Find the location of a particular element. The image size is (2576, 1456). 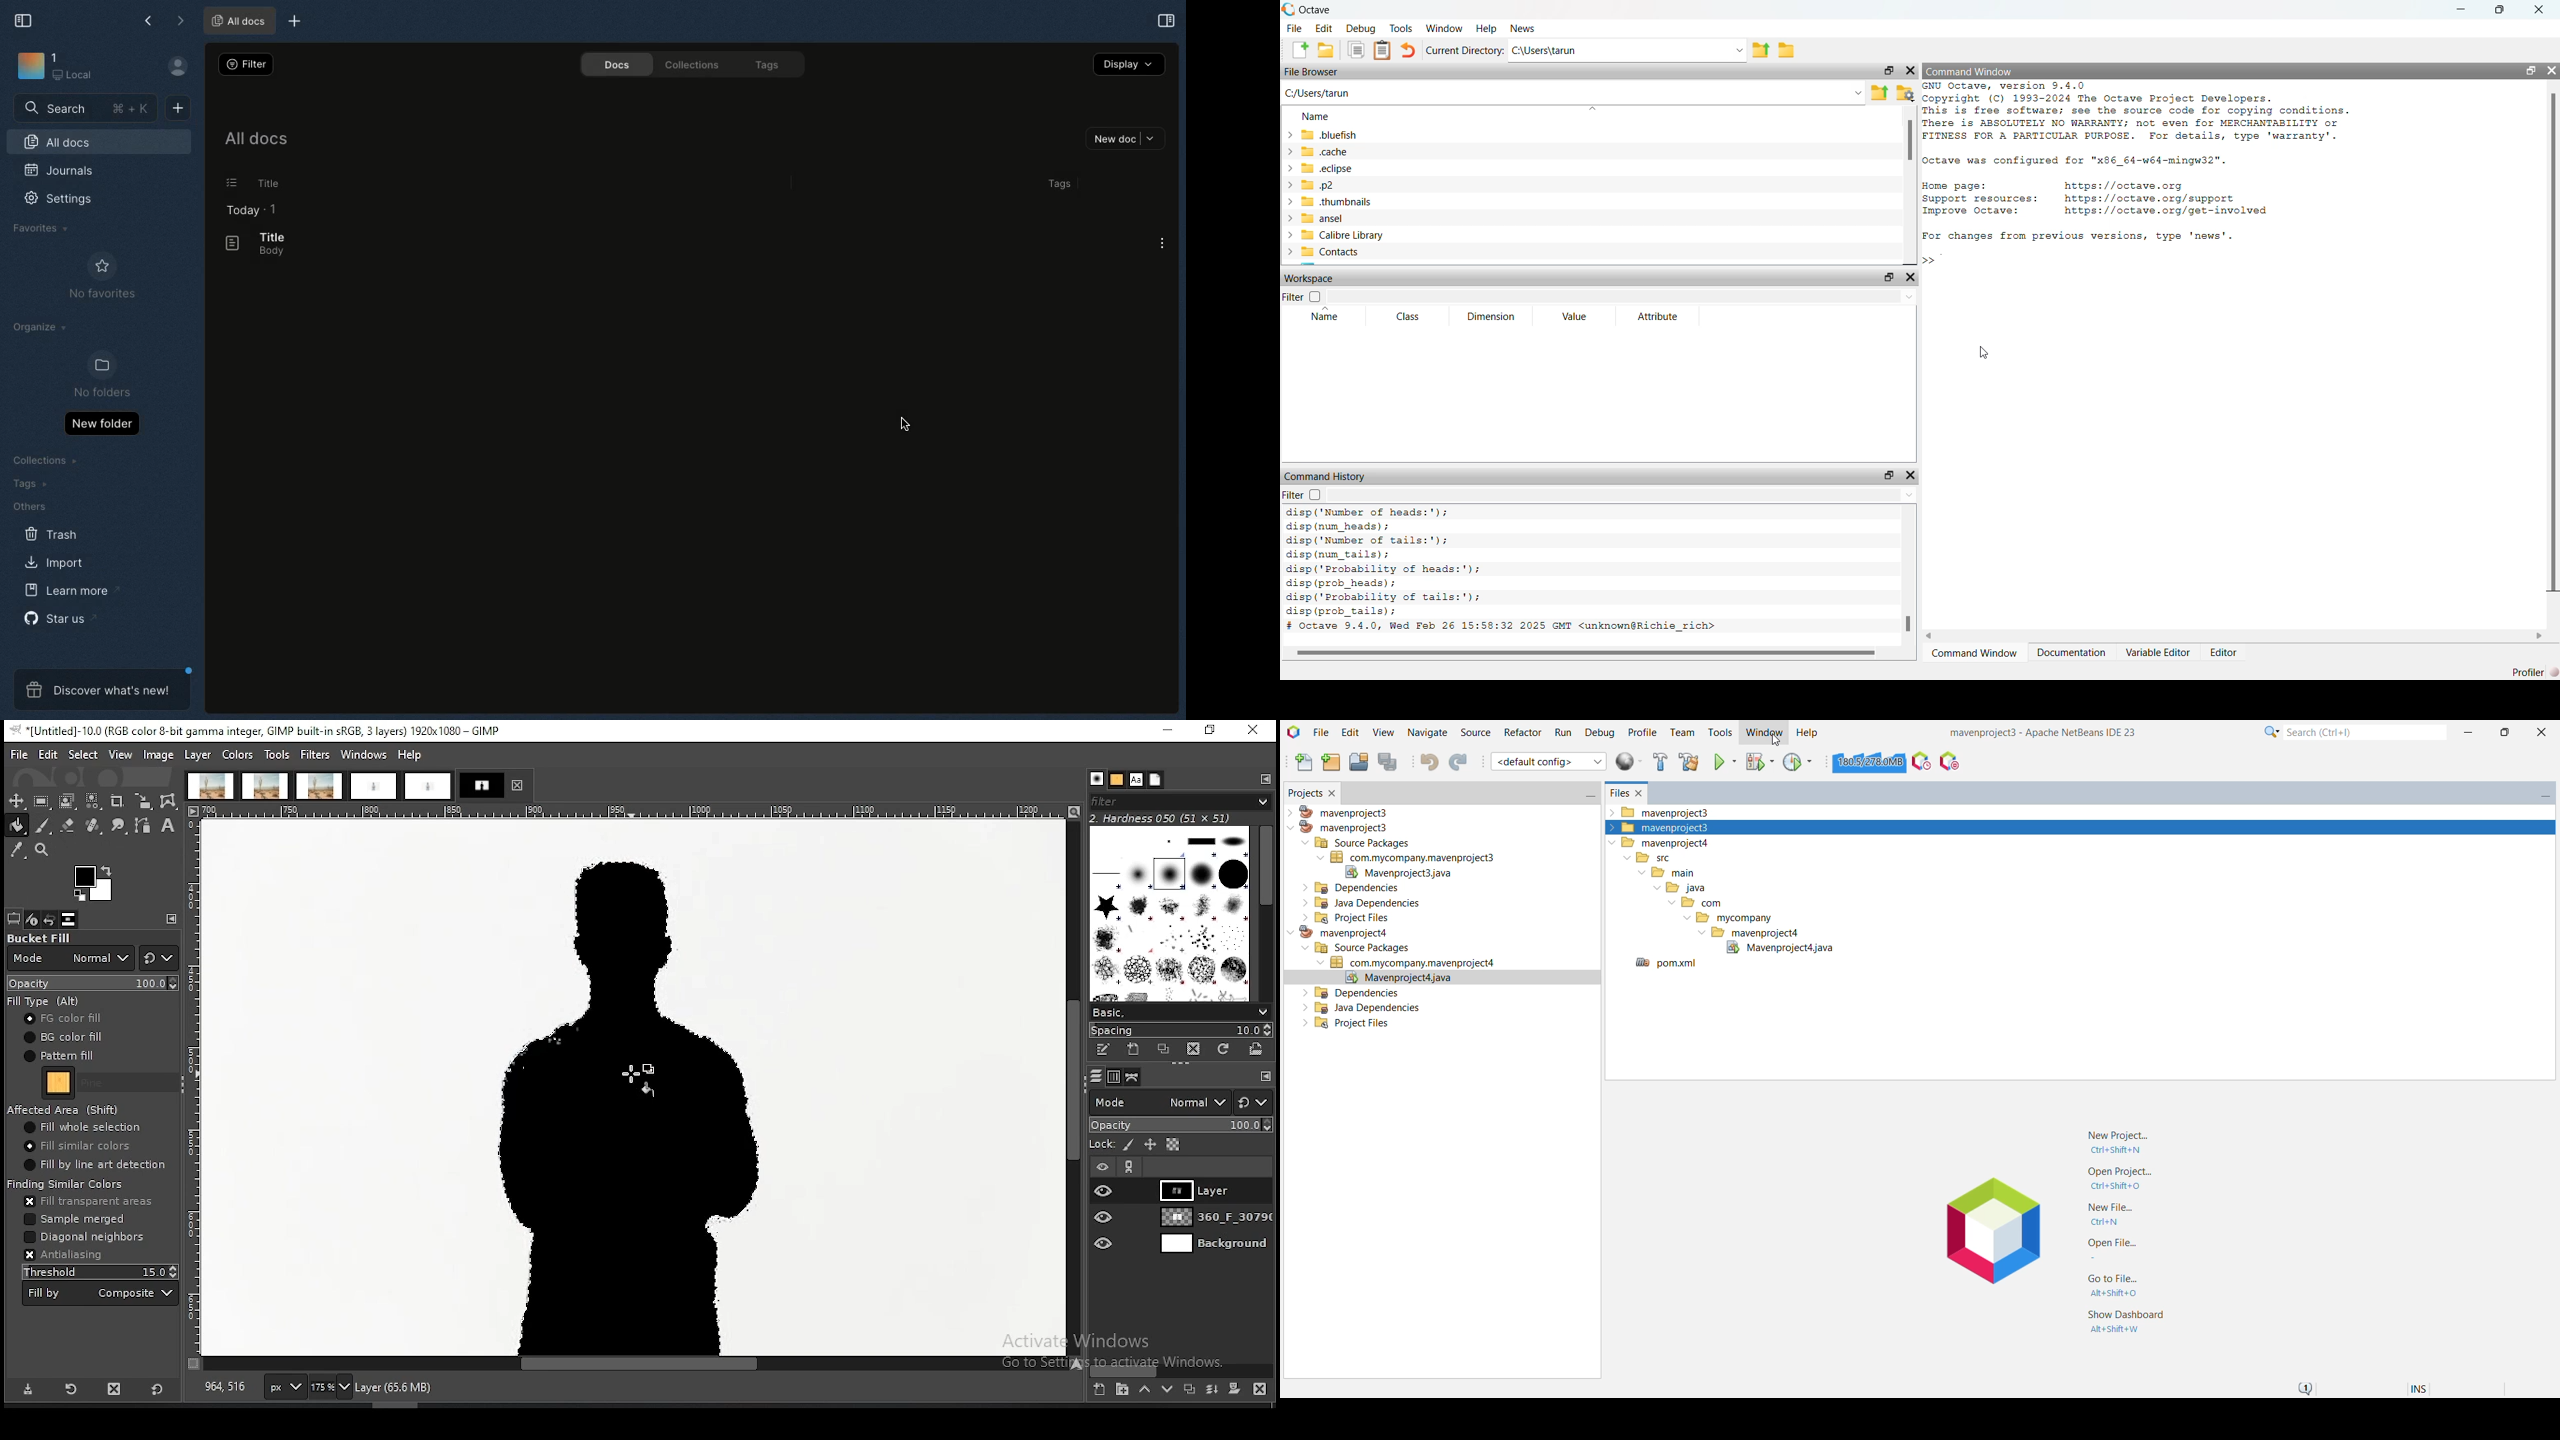

cage transform tool is located at coordinates (170, 801).